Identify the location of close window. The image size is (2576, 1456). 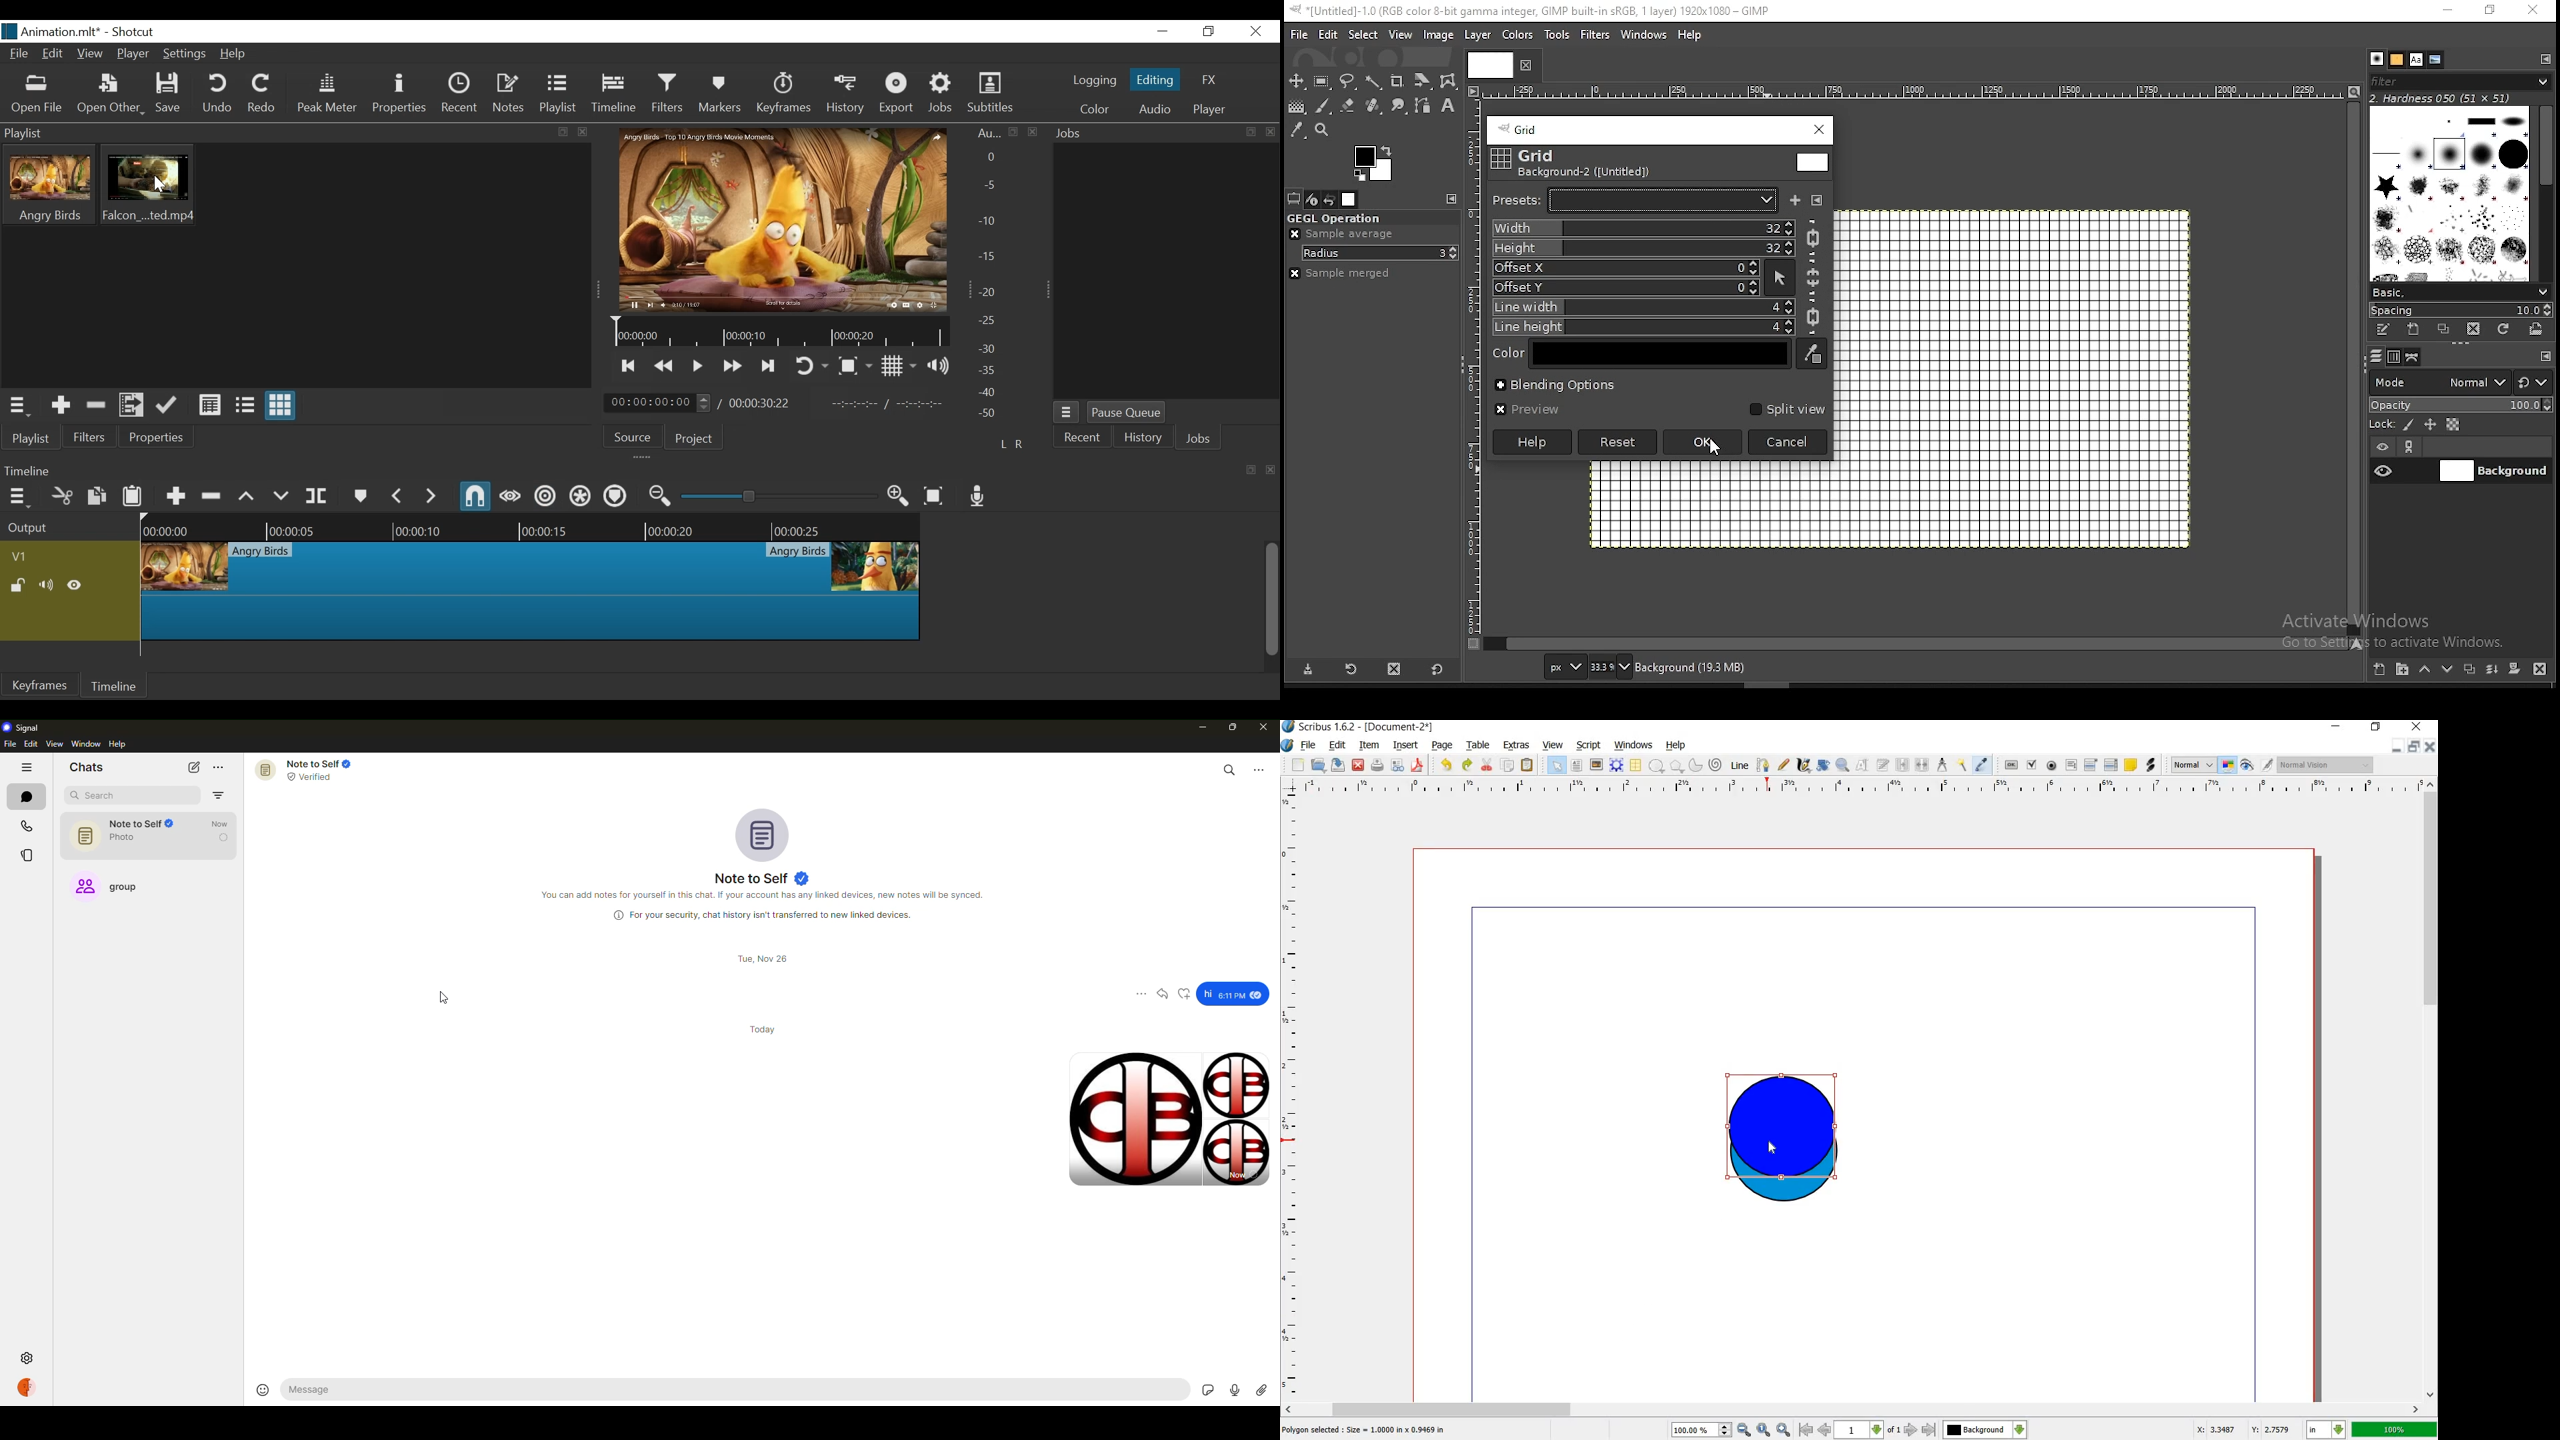
(1821, 129).